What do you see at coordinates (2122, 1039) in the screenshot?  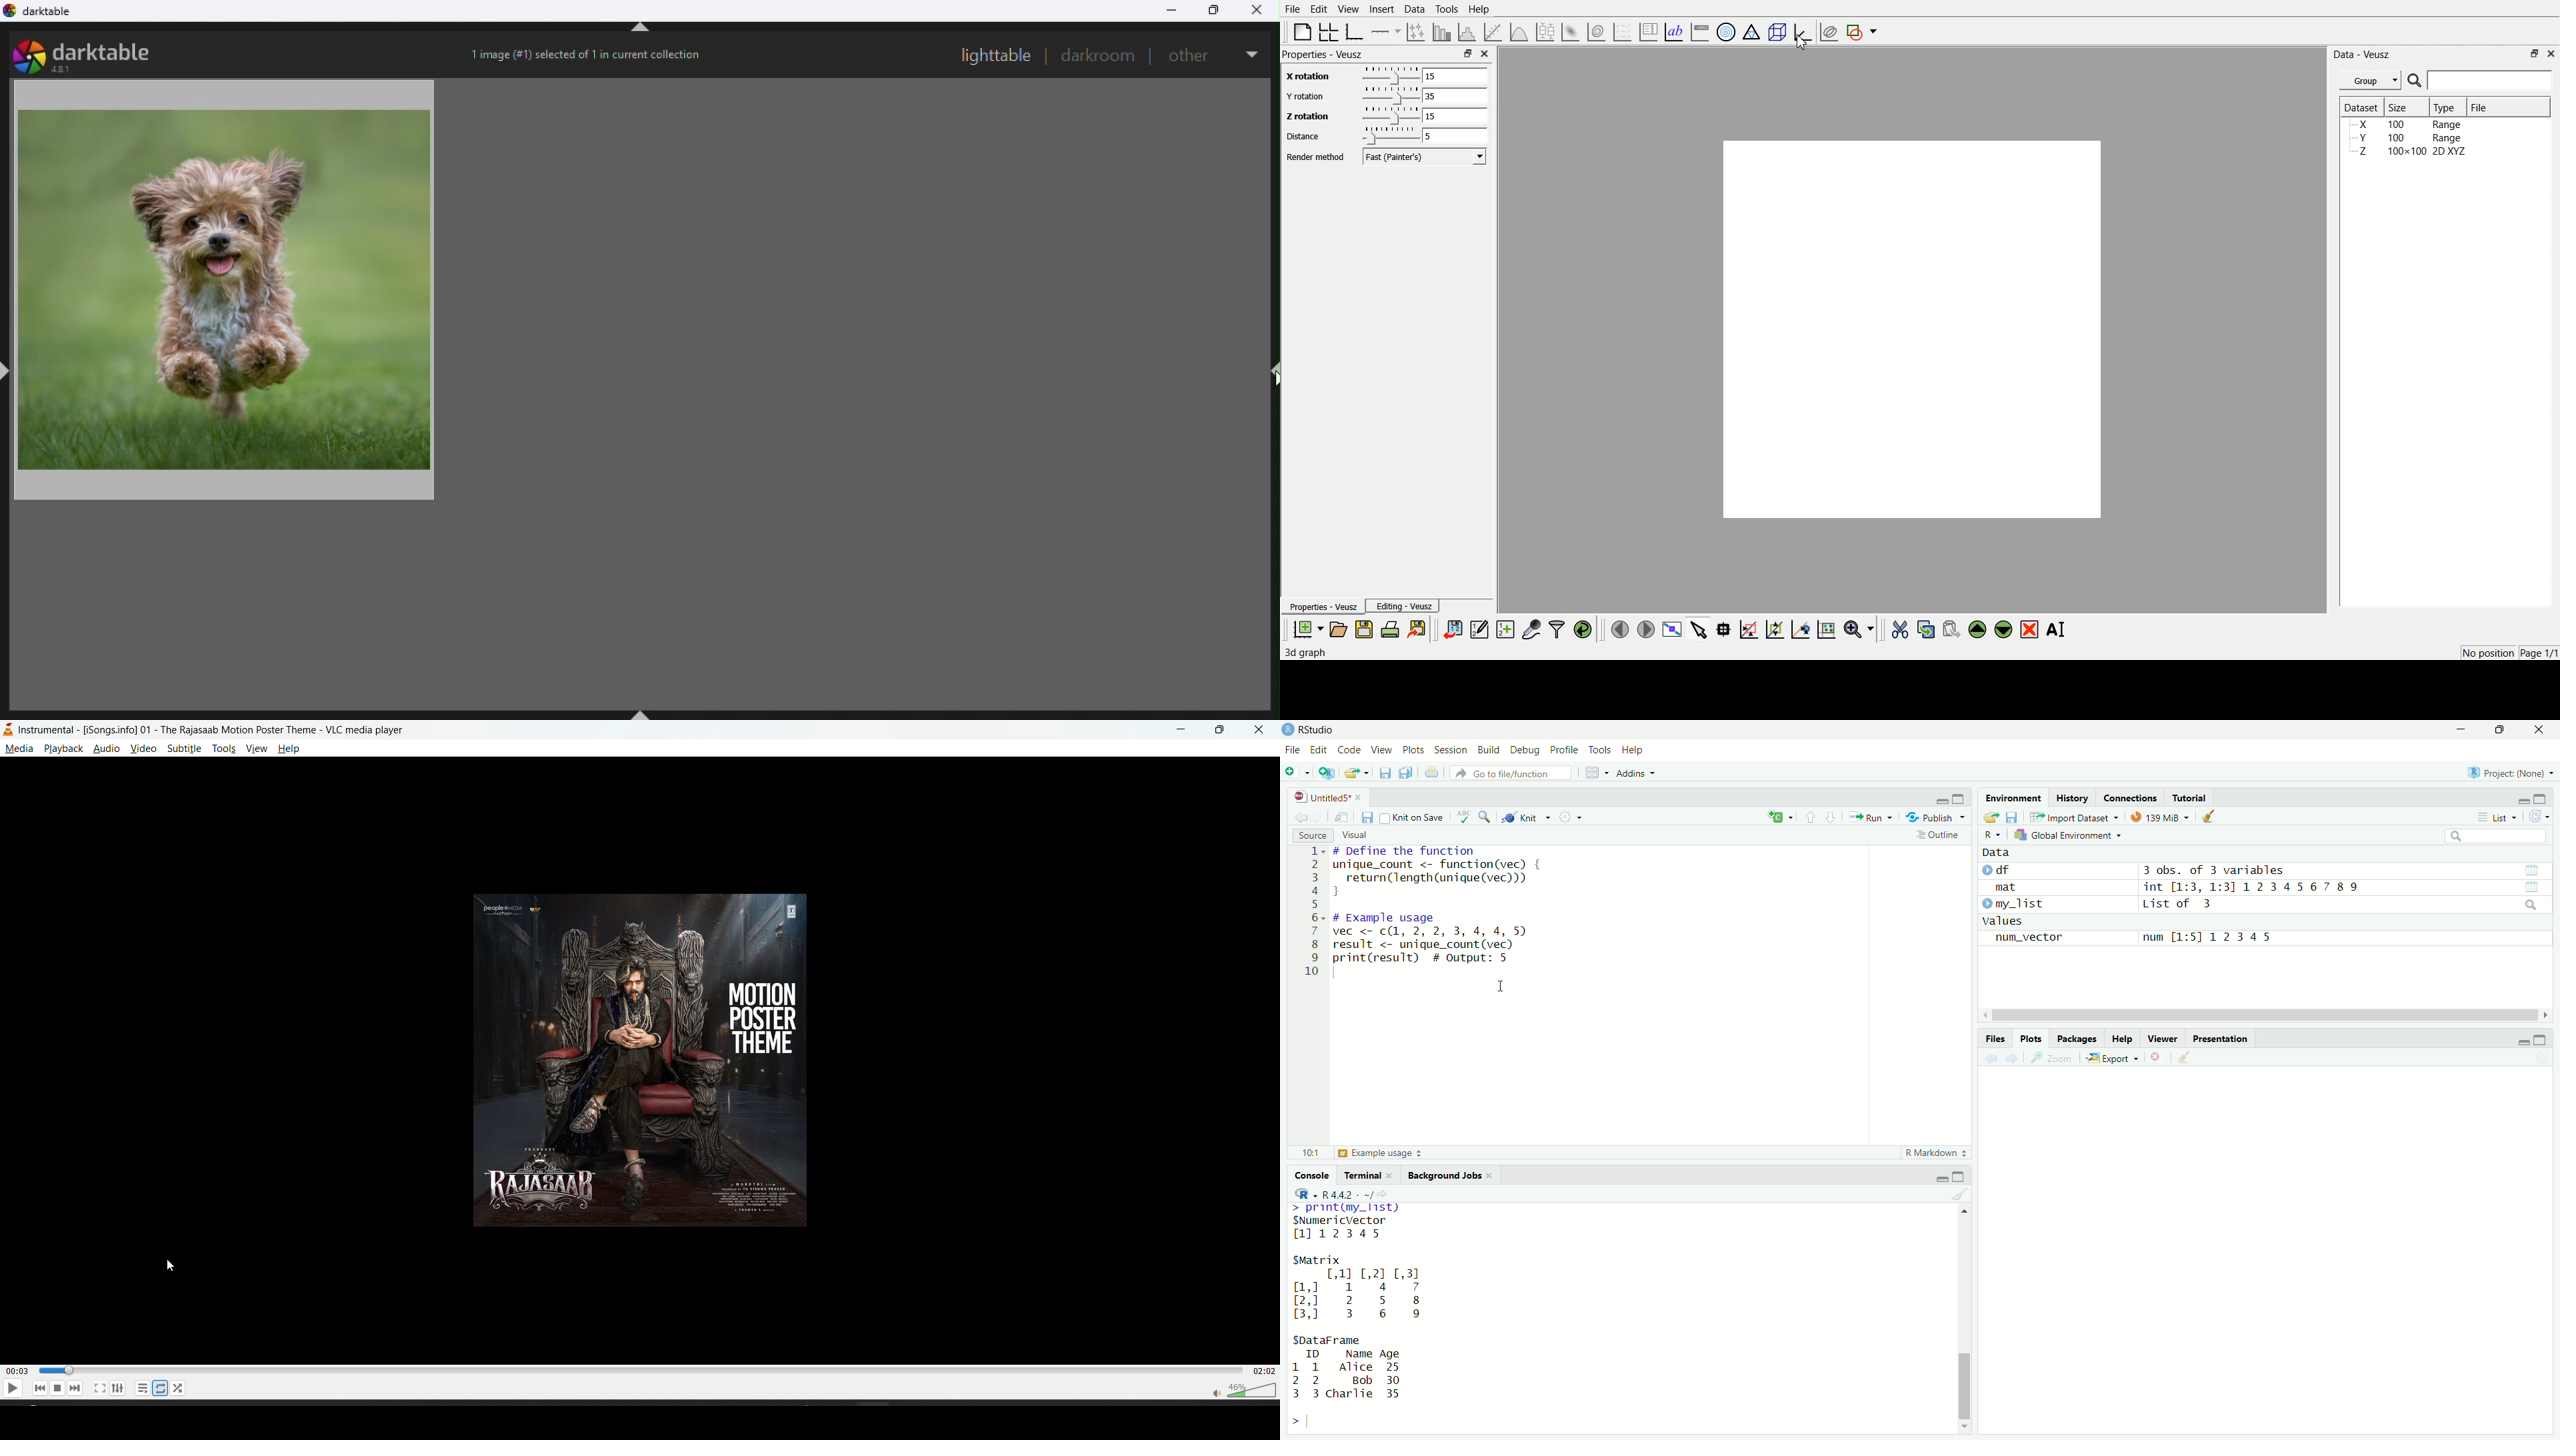 I see `Help` at bounding box center [2122, 1039].